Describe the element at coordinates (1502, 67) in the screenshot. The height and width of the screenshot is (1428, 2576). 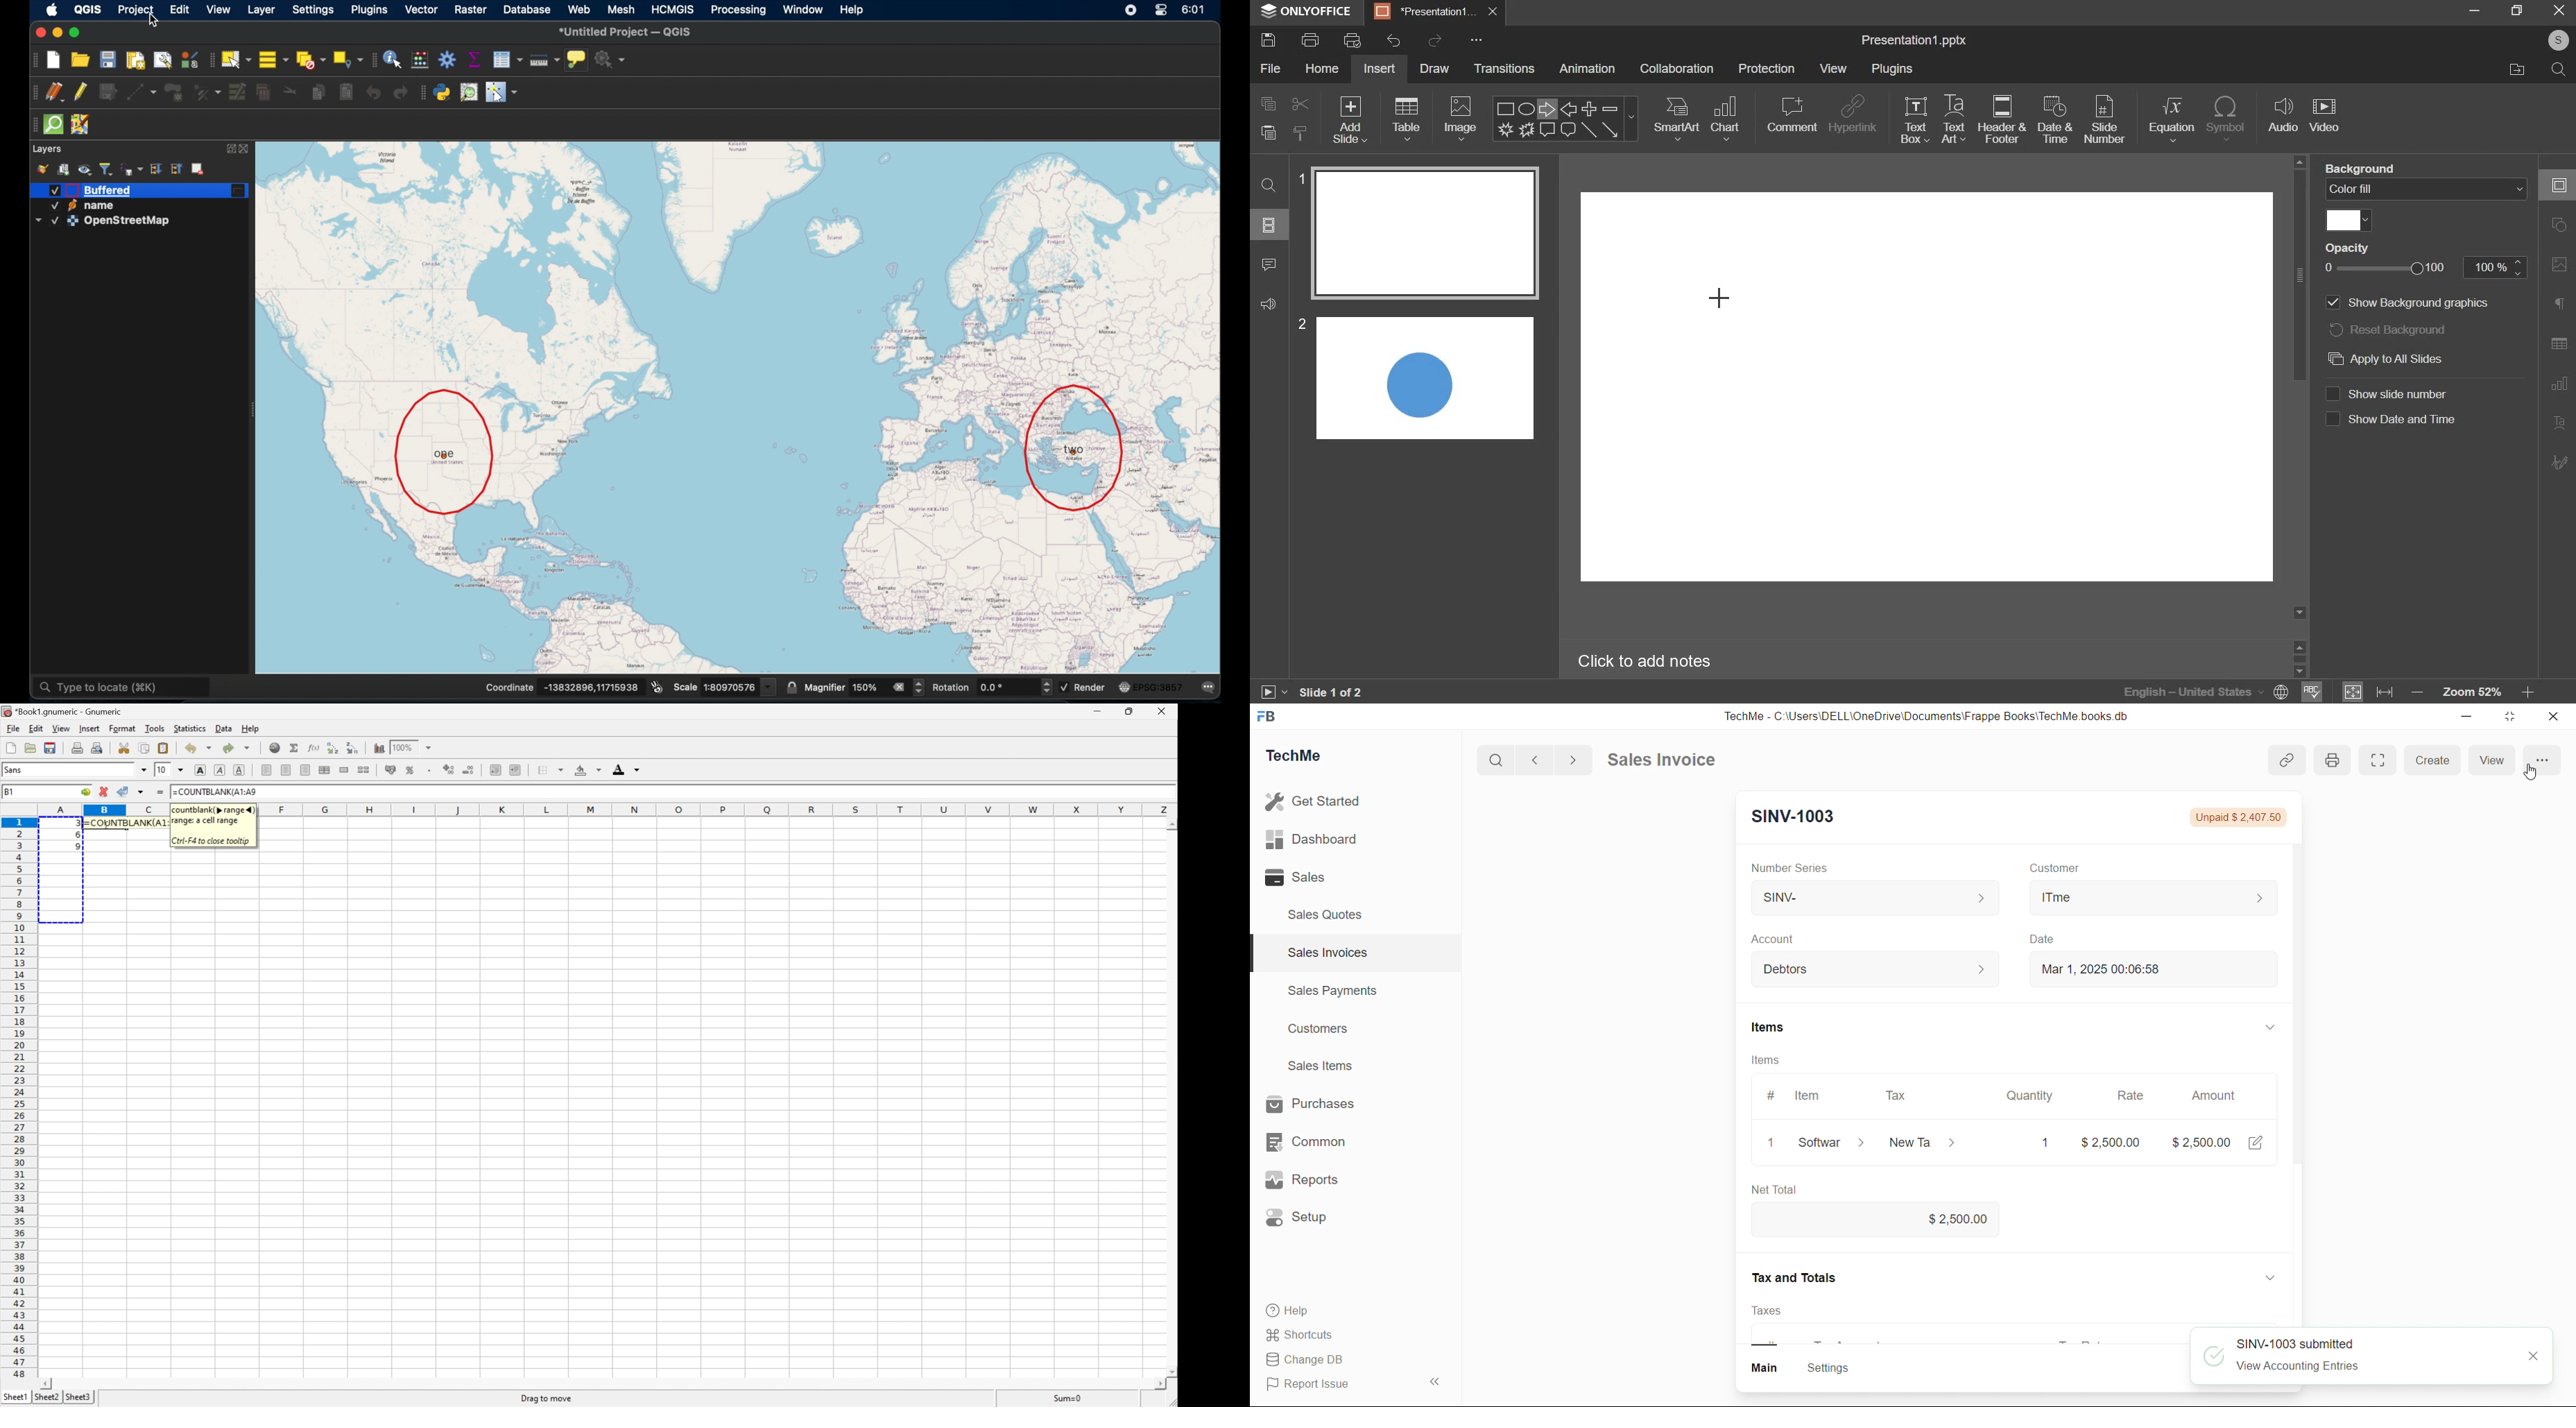
I see `transitions` at that location.